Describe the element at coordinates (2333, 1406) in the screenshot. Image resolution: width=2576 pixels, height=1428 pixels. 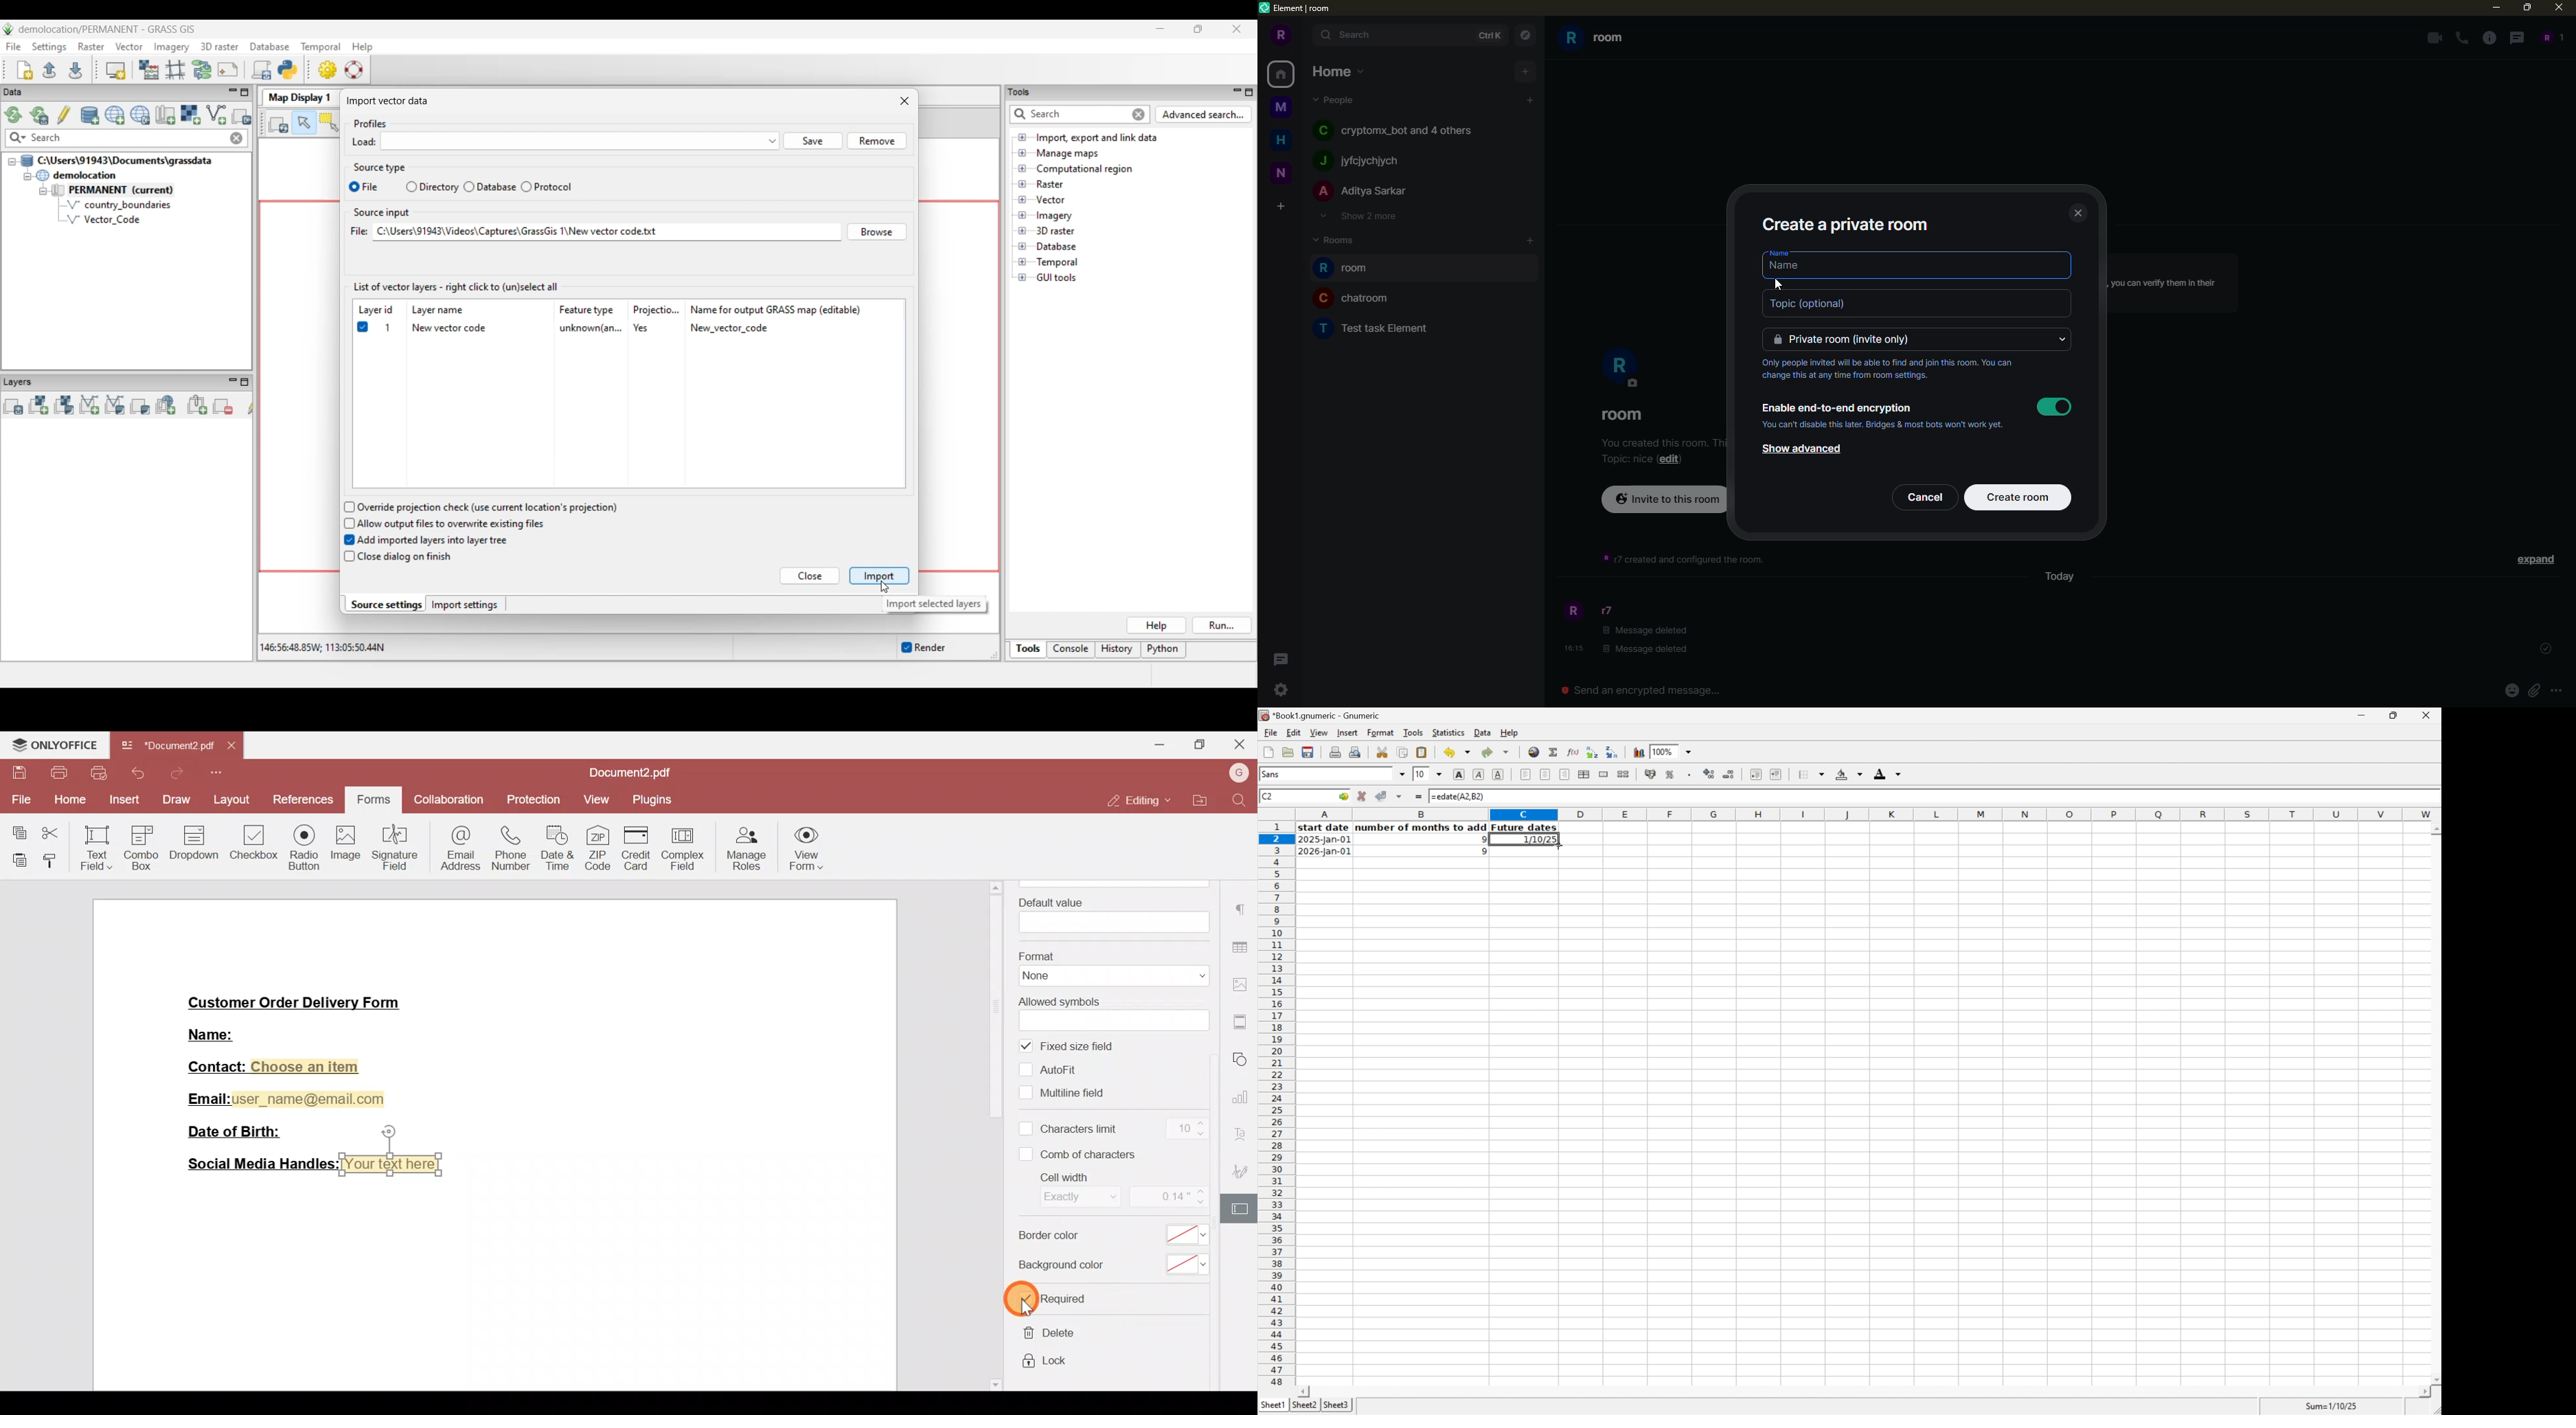
I see `Sum=0` at that location.